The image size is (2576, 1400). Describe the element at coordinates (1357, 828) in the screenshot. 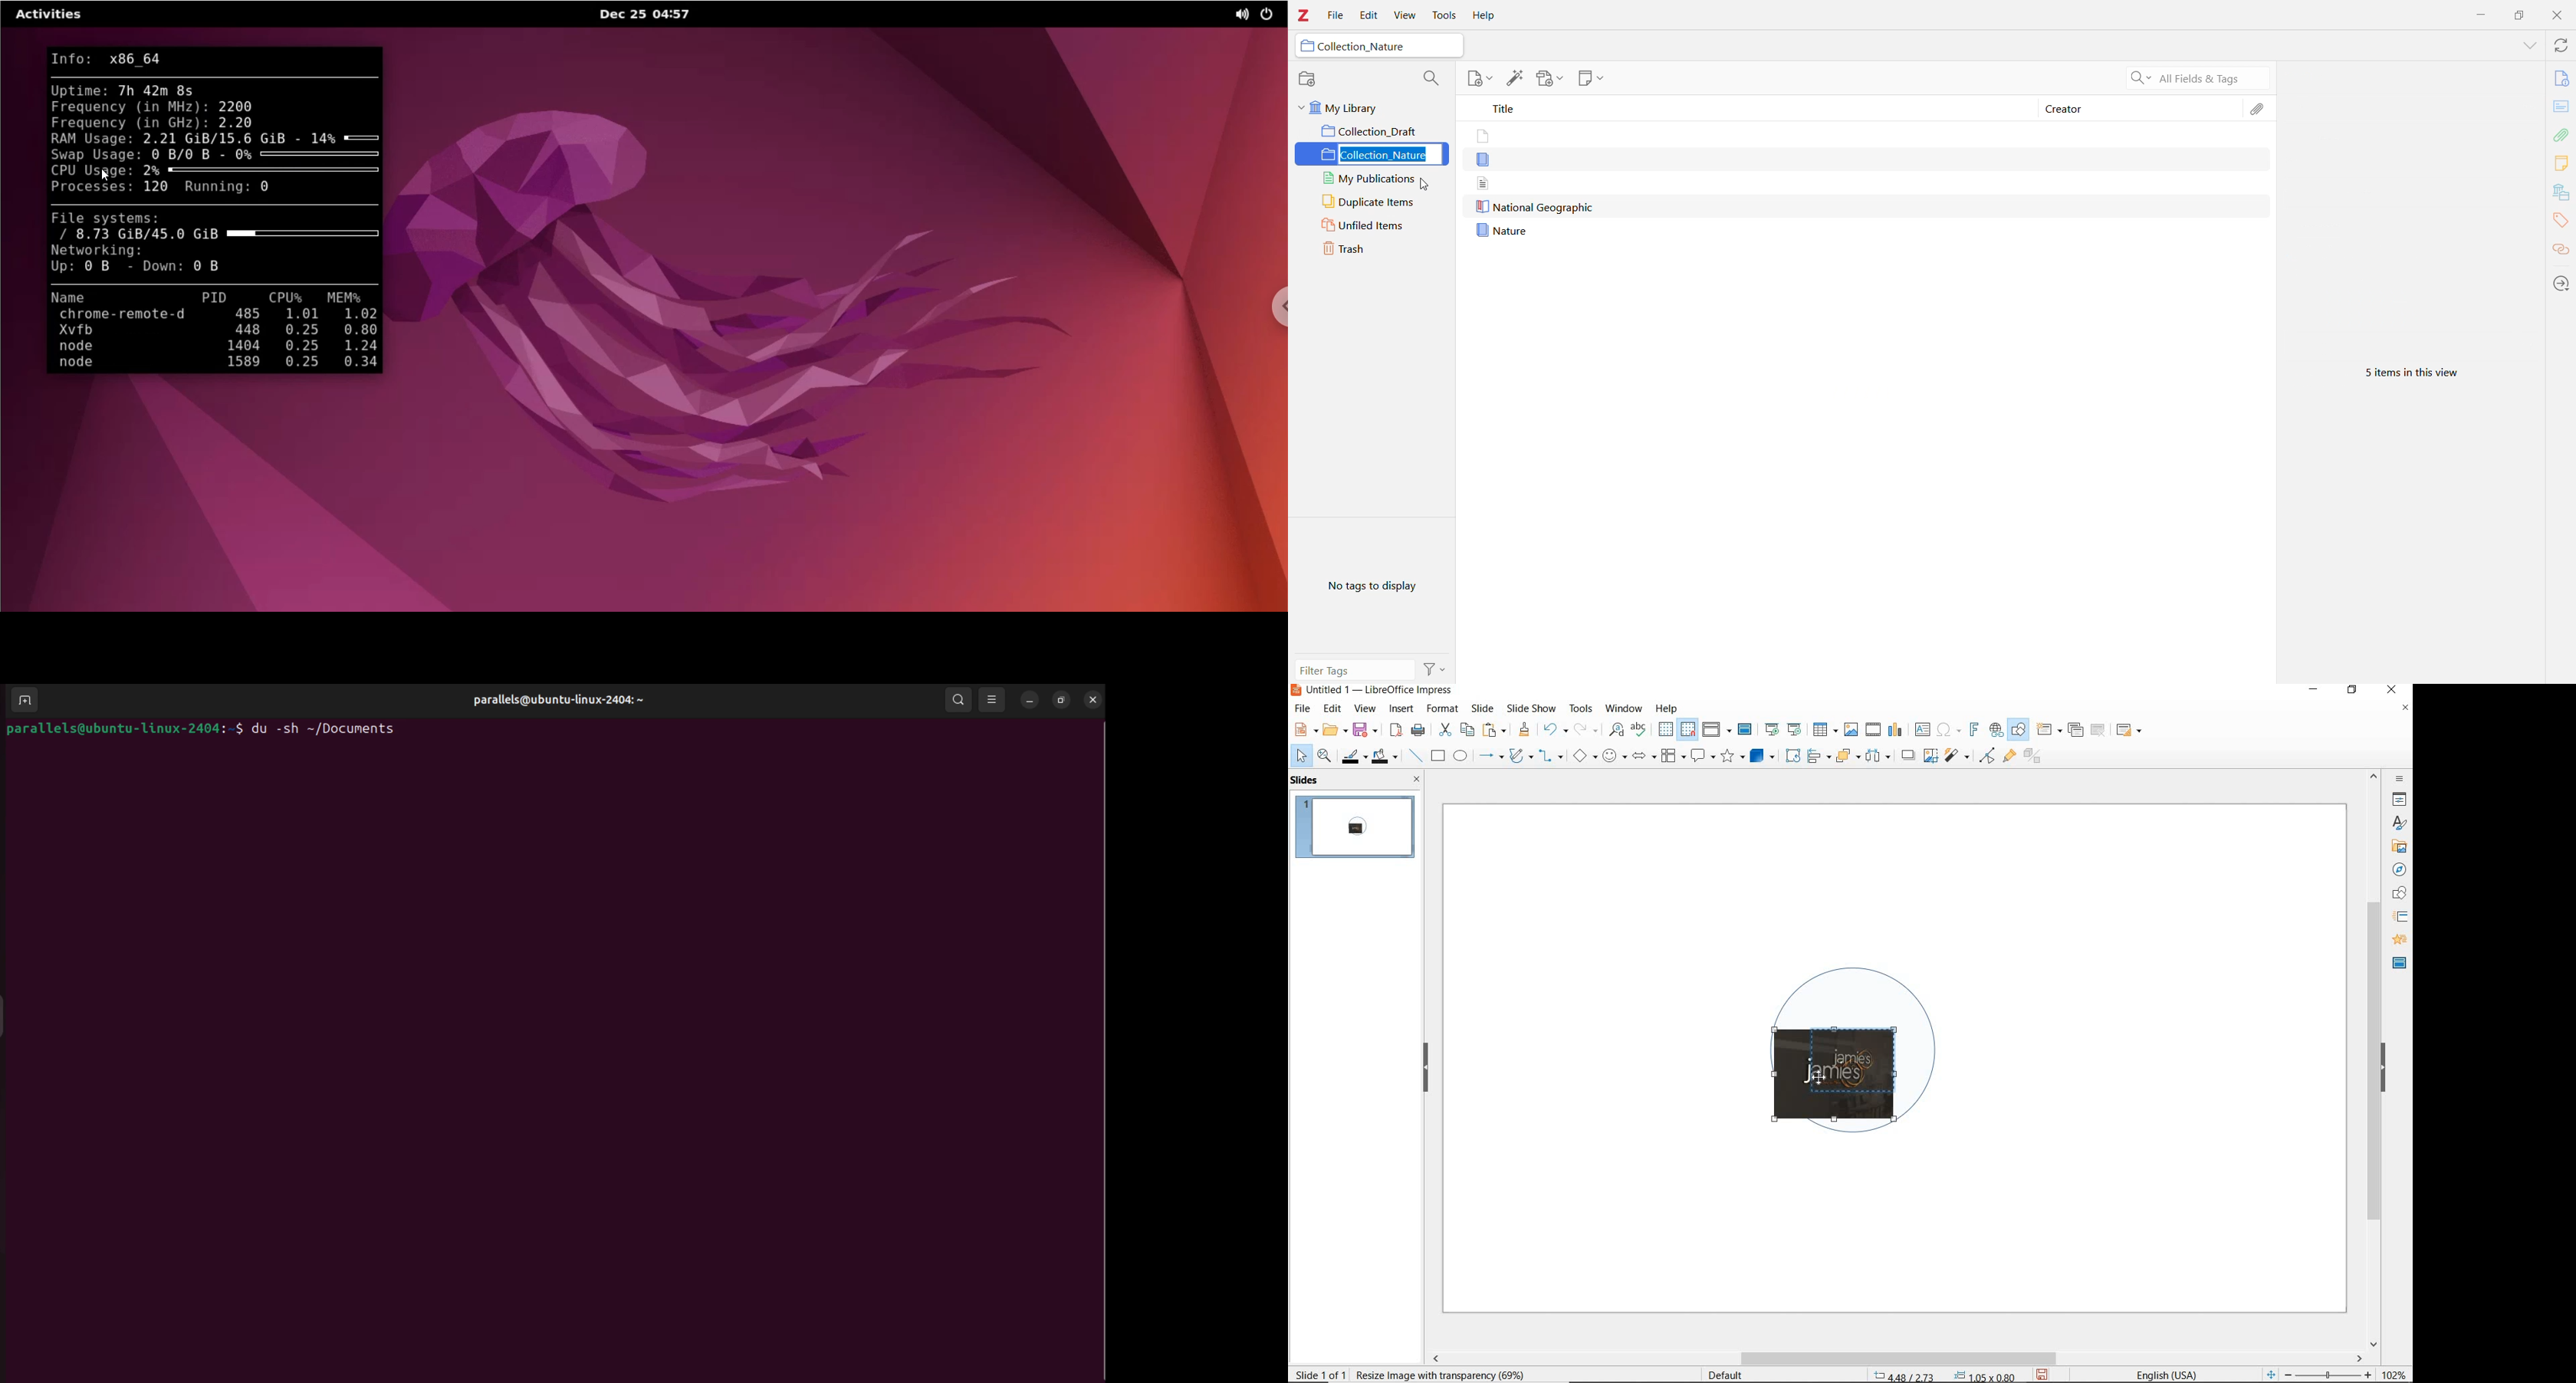

I see `slide 1` at that location.